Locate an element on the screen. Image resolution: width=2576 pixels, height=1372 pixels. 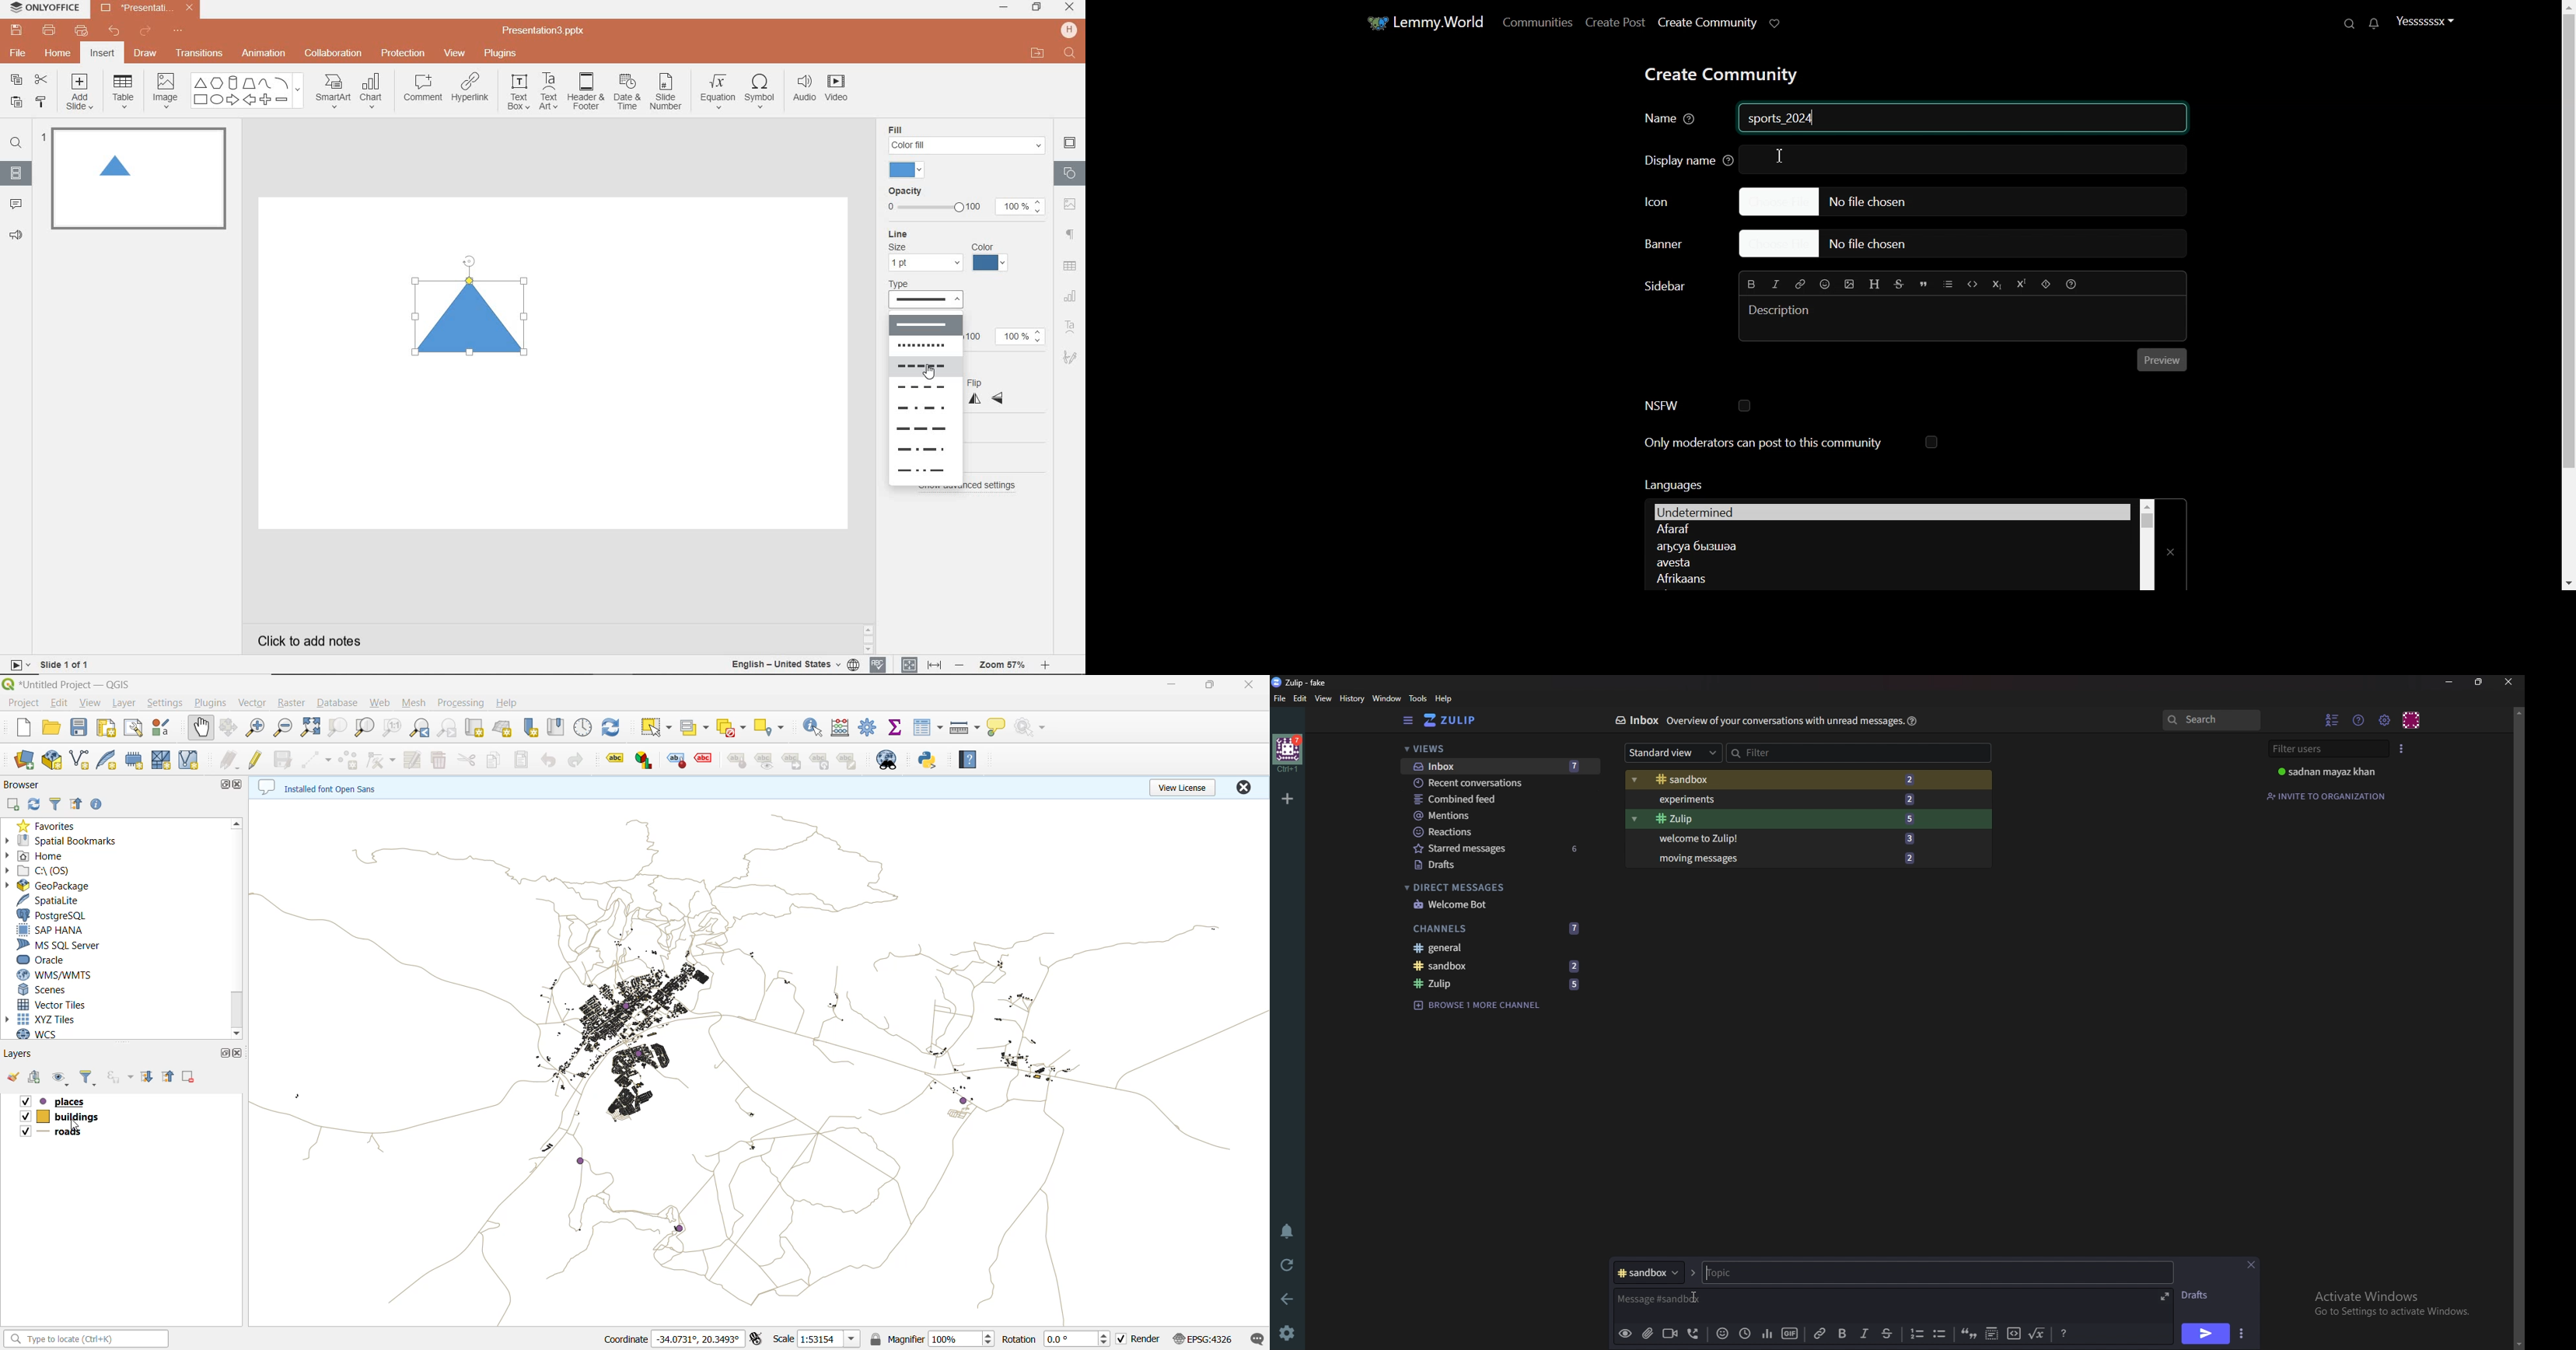
User list style is located at coordinates (2402, 748).